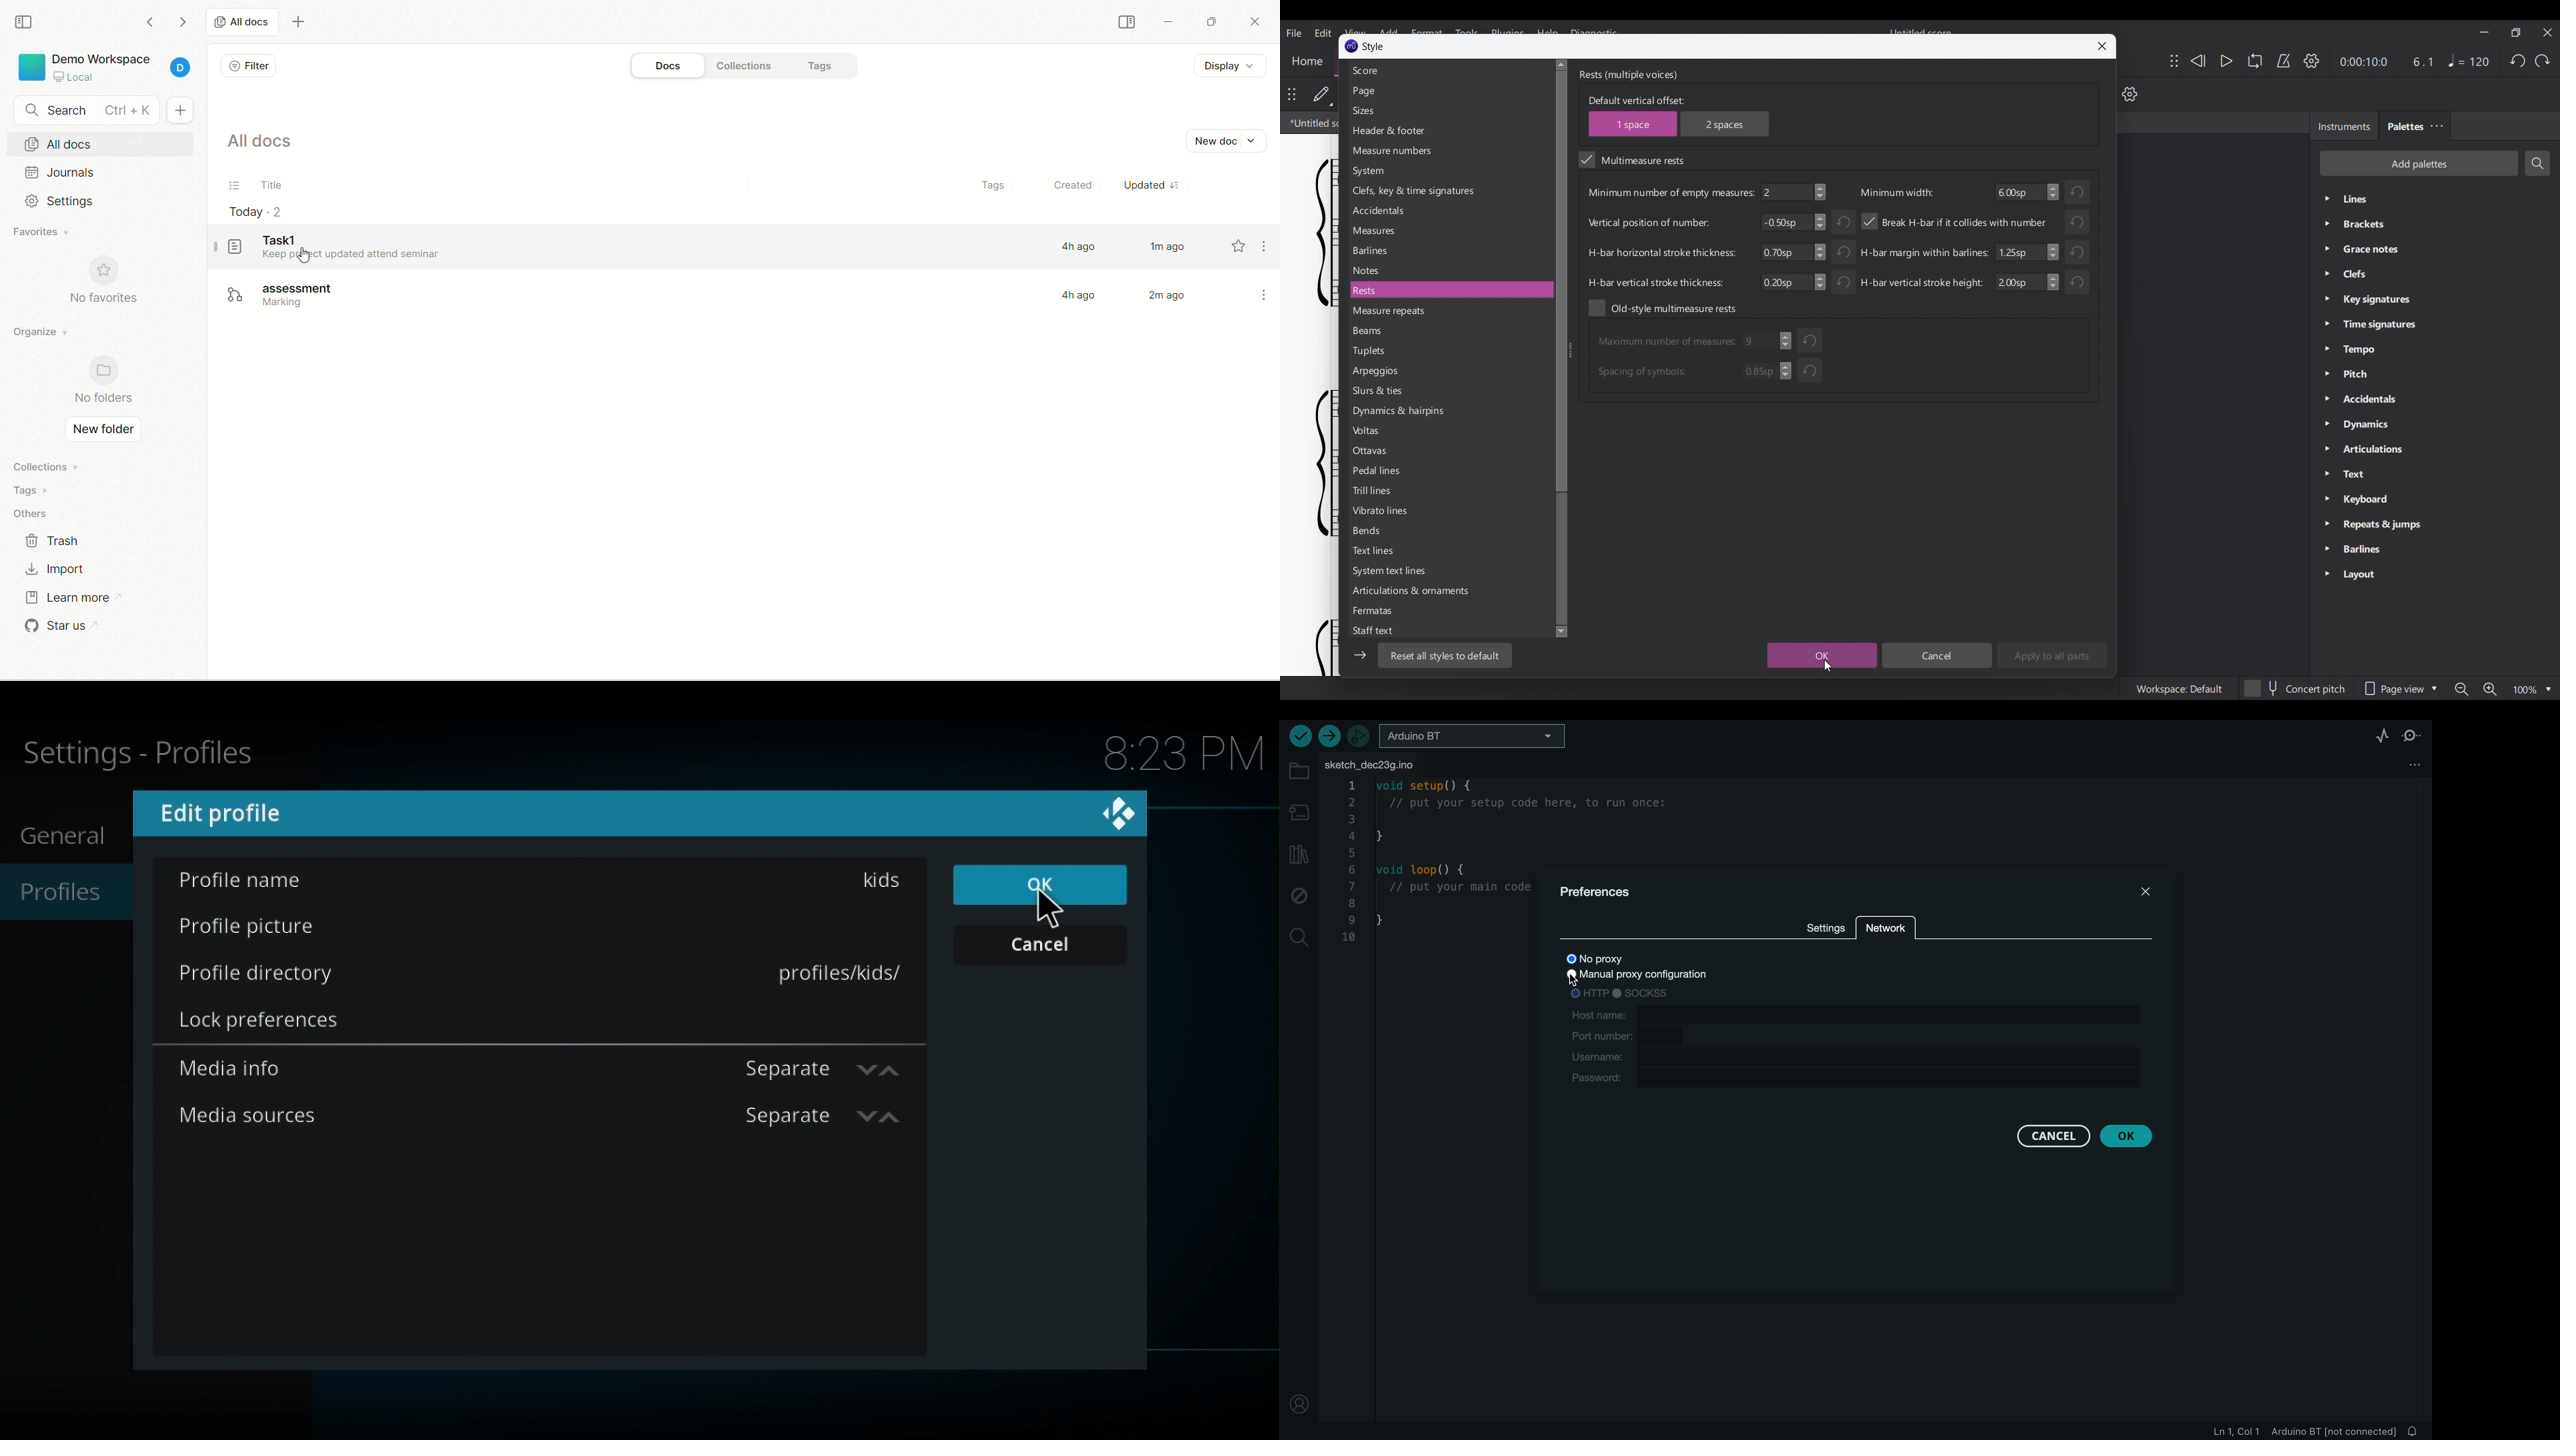  Describe the element at coordinates (1449, 331) in the screenshot. I see `Beams` at that location.